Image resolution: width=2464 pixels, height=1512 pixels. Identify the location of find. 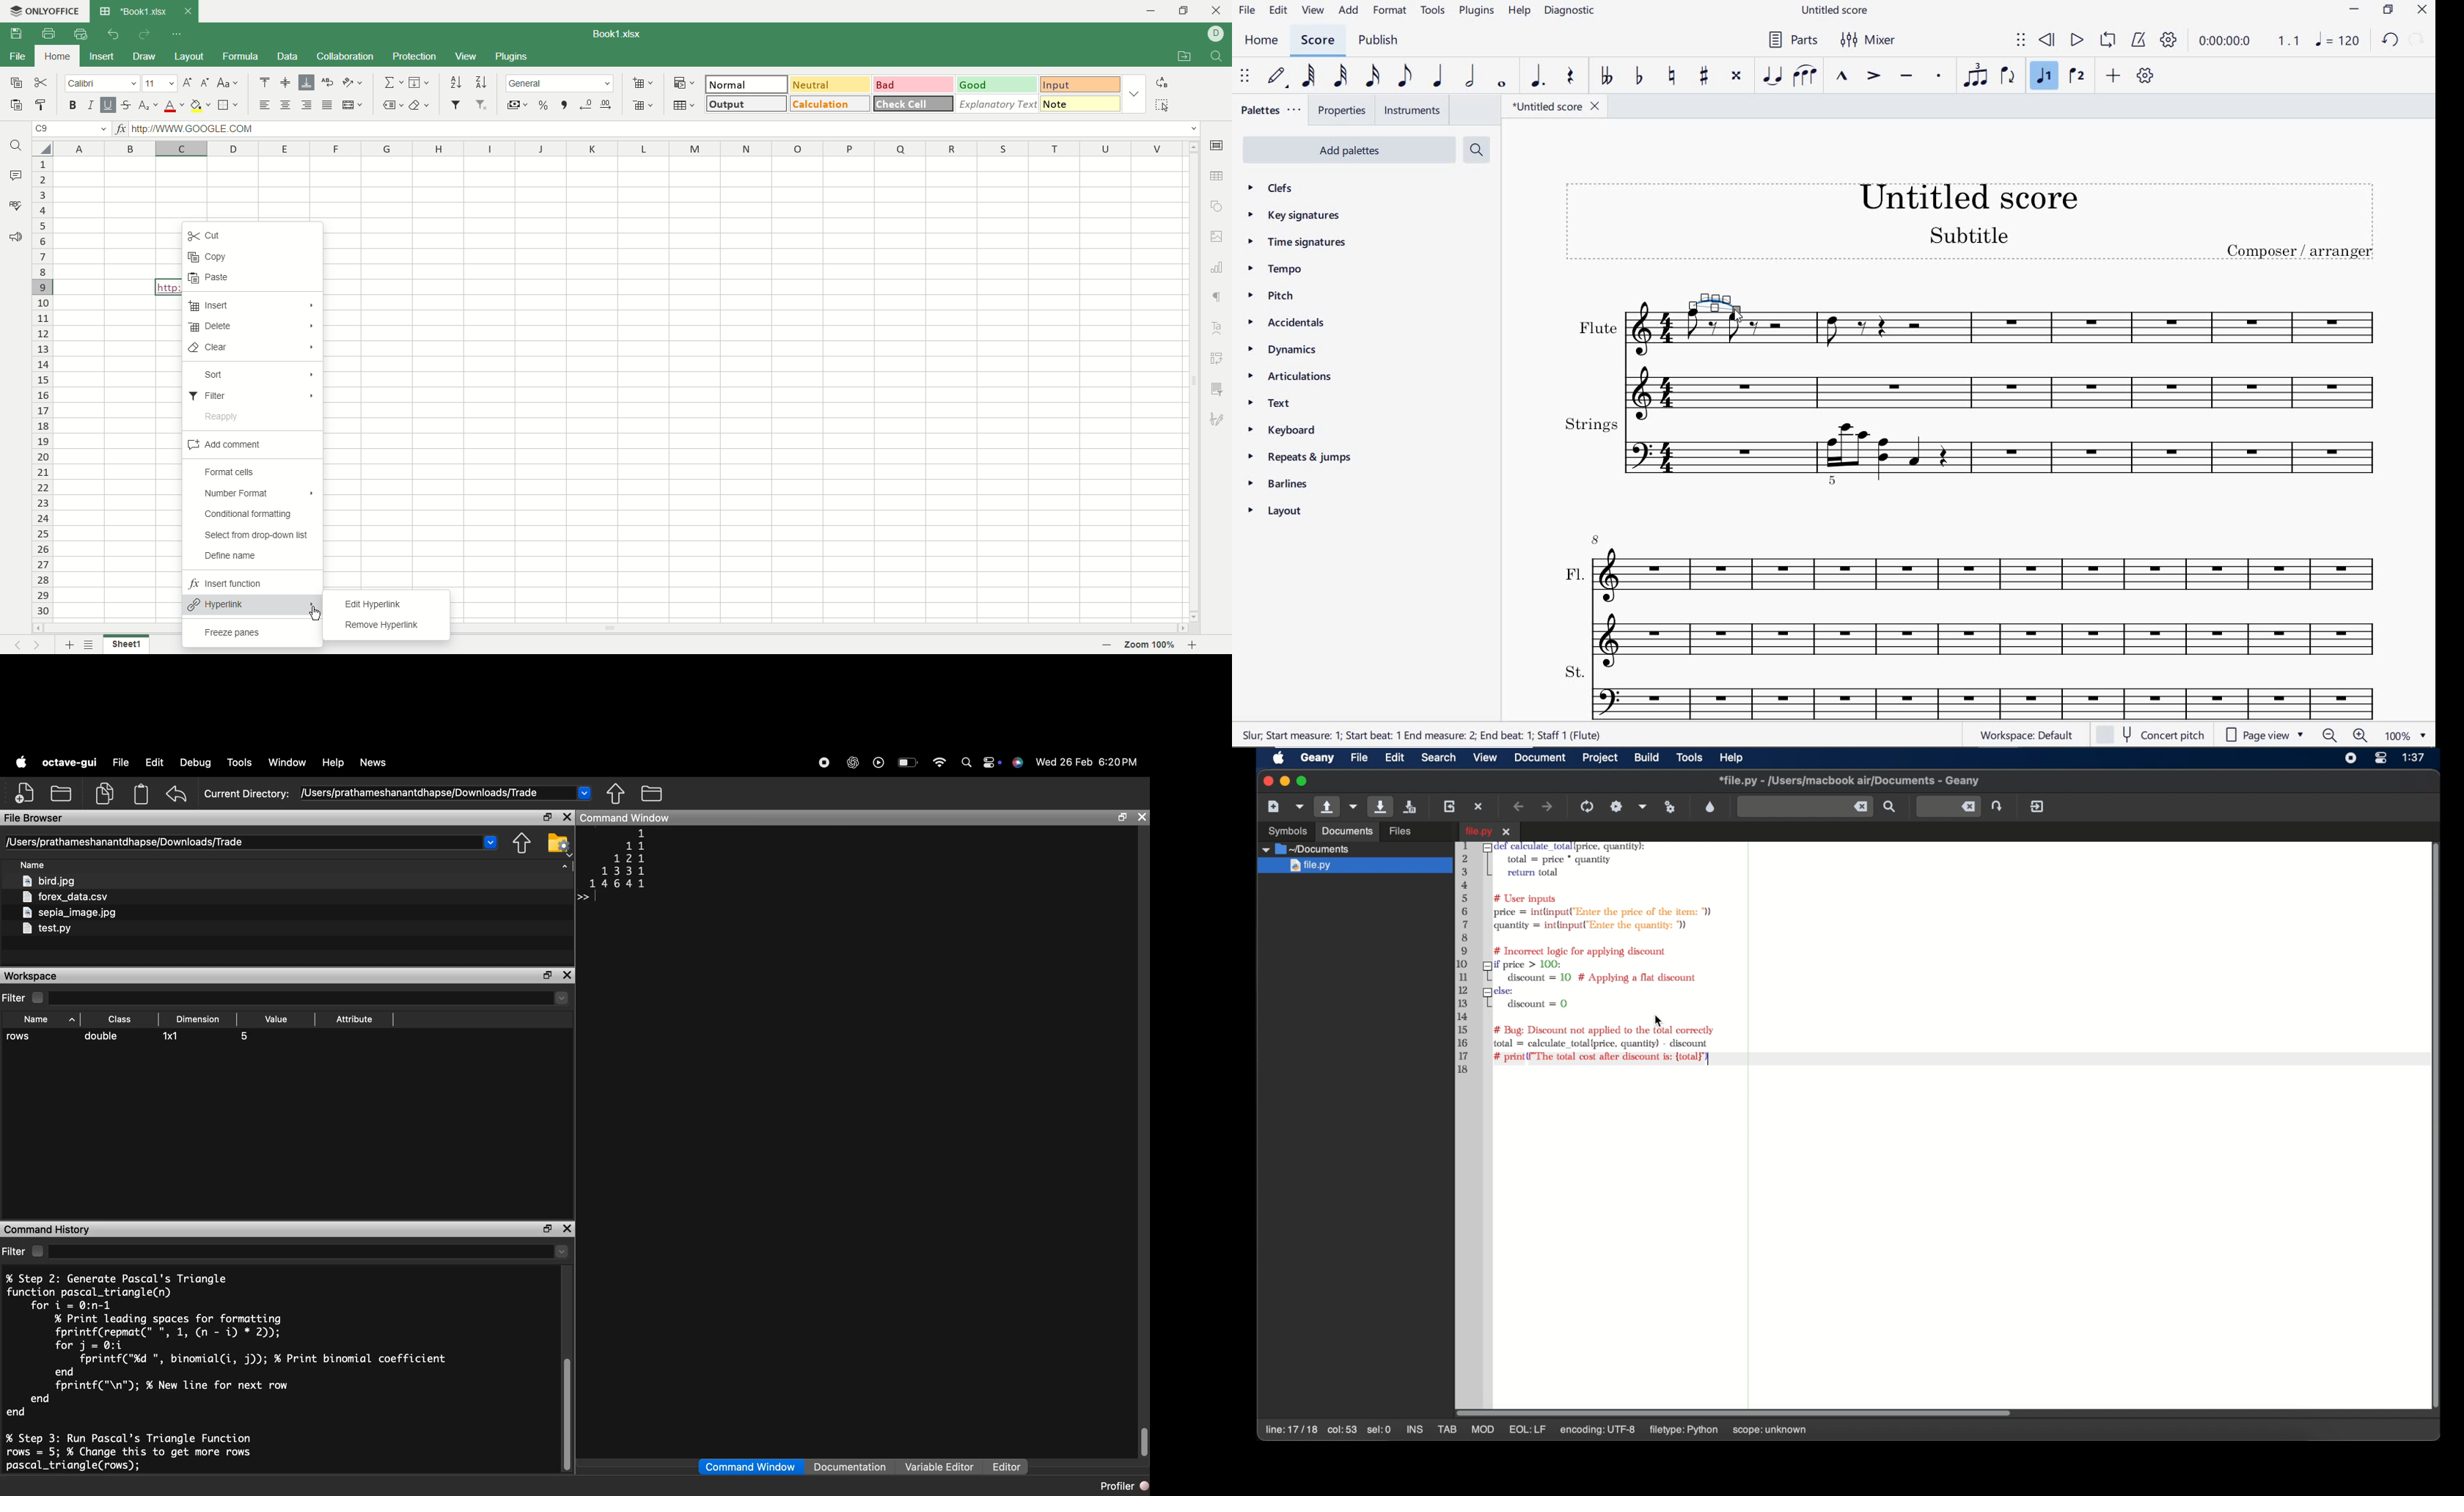
(1218, 56).